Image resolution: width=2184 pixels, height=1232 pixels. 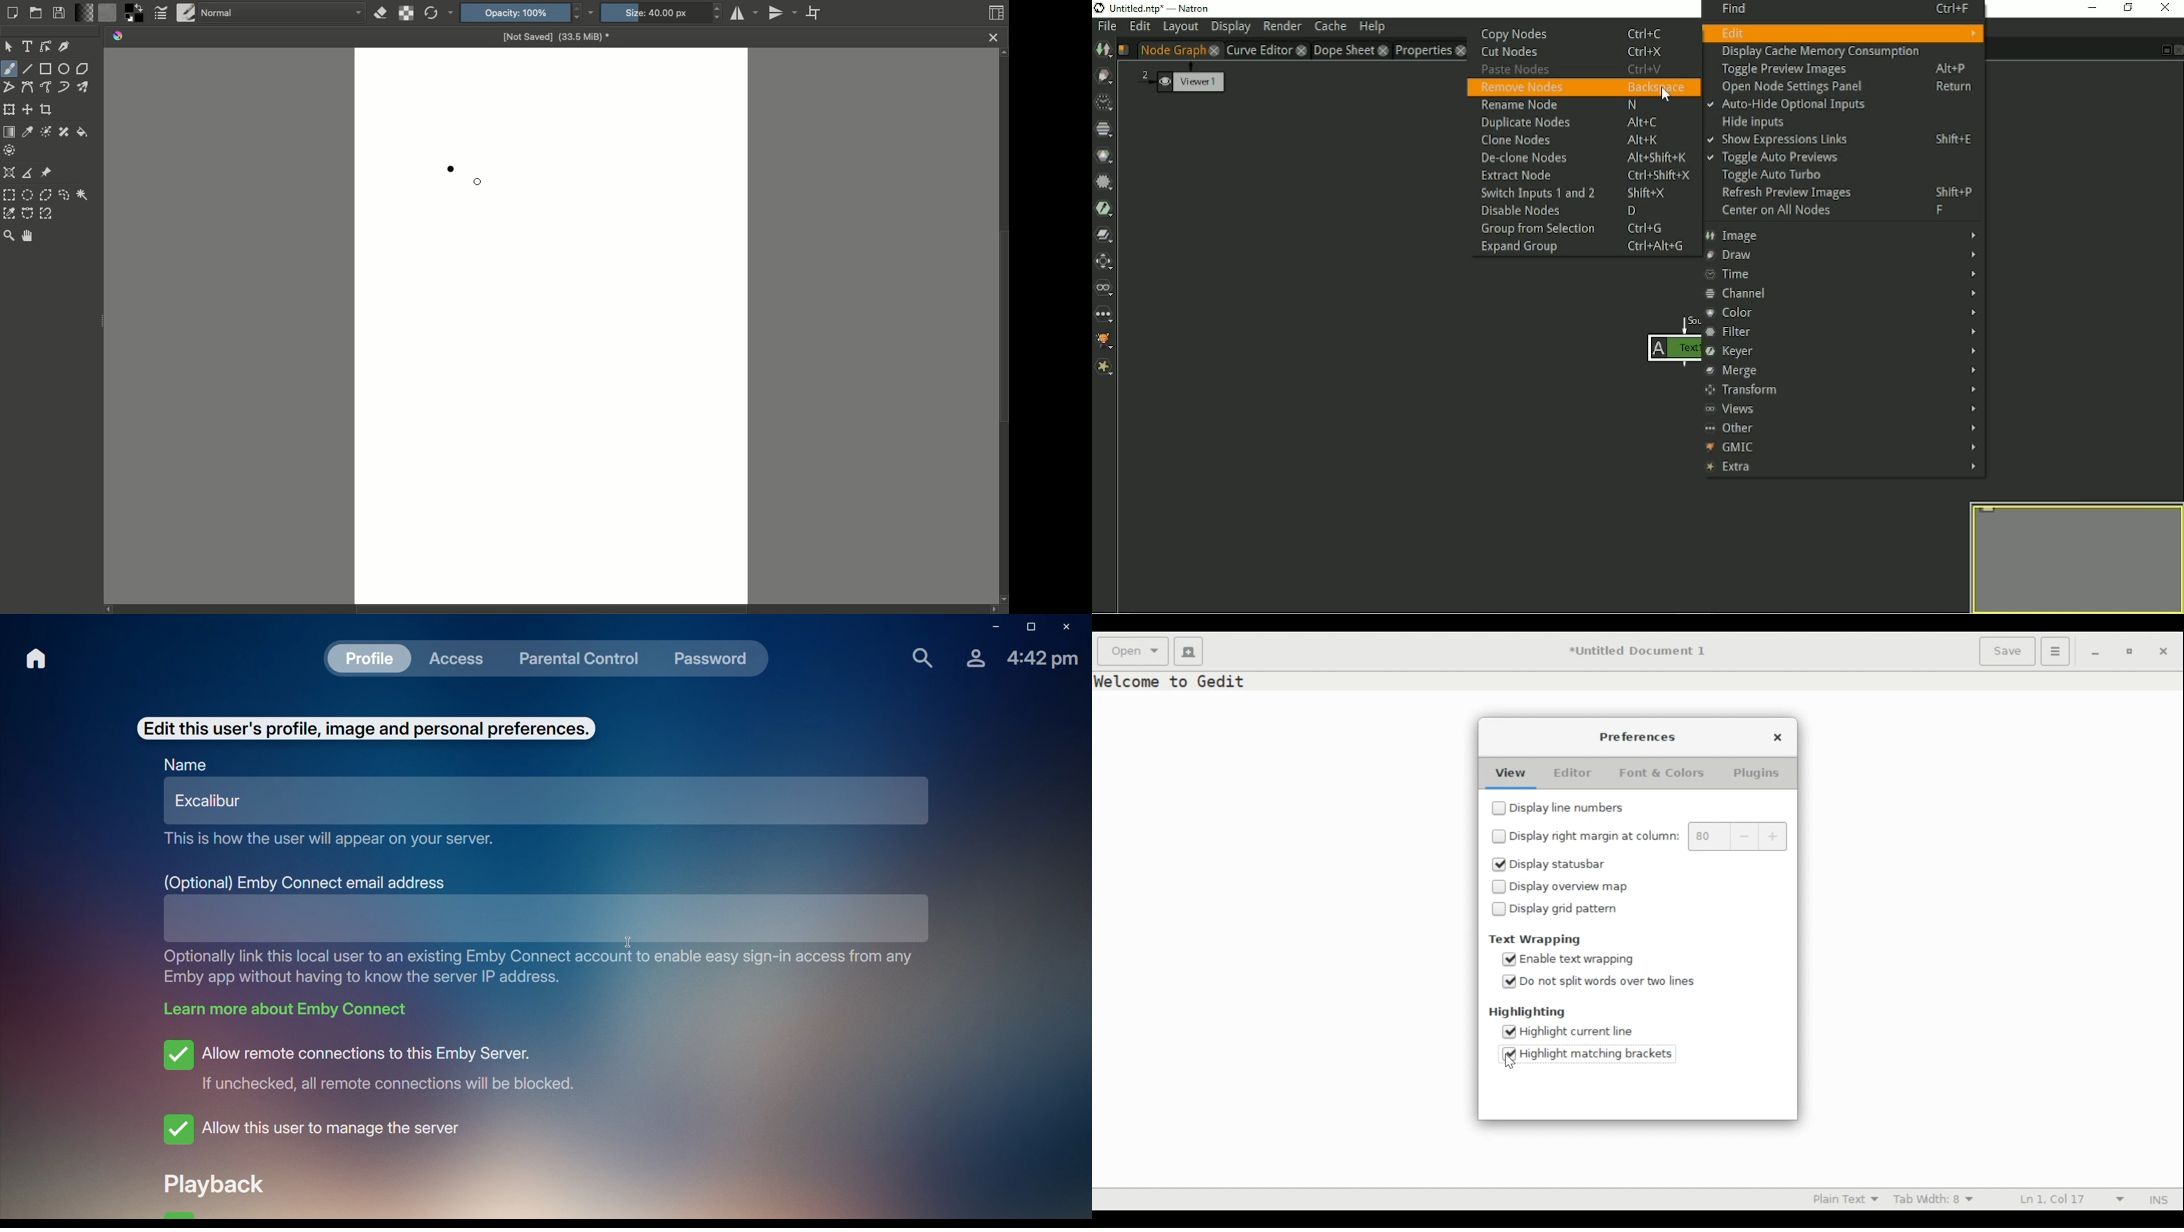 I want to click on Line, so click(x=29, y=69).